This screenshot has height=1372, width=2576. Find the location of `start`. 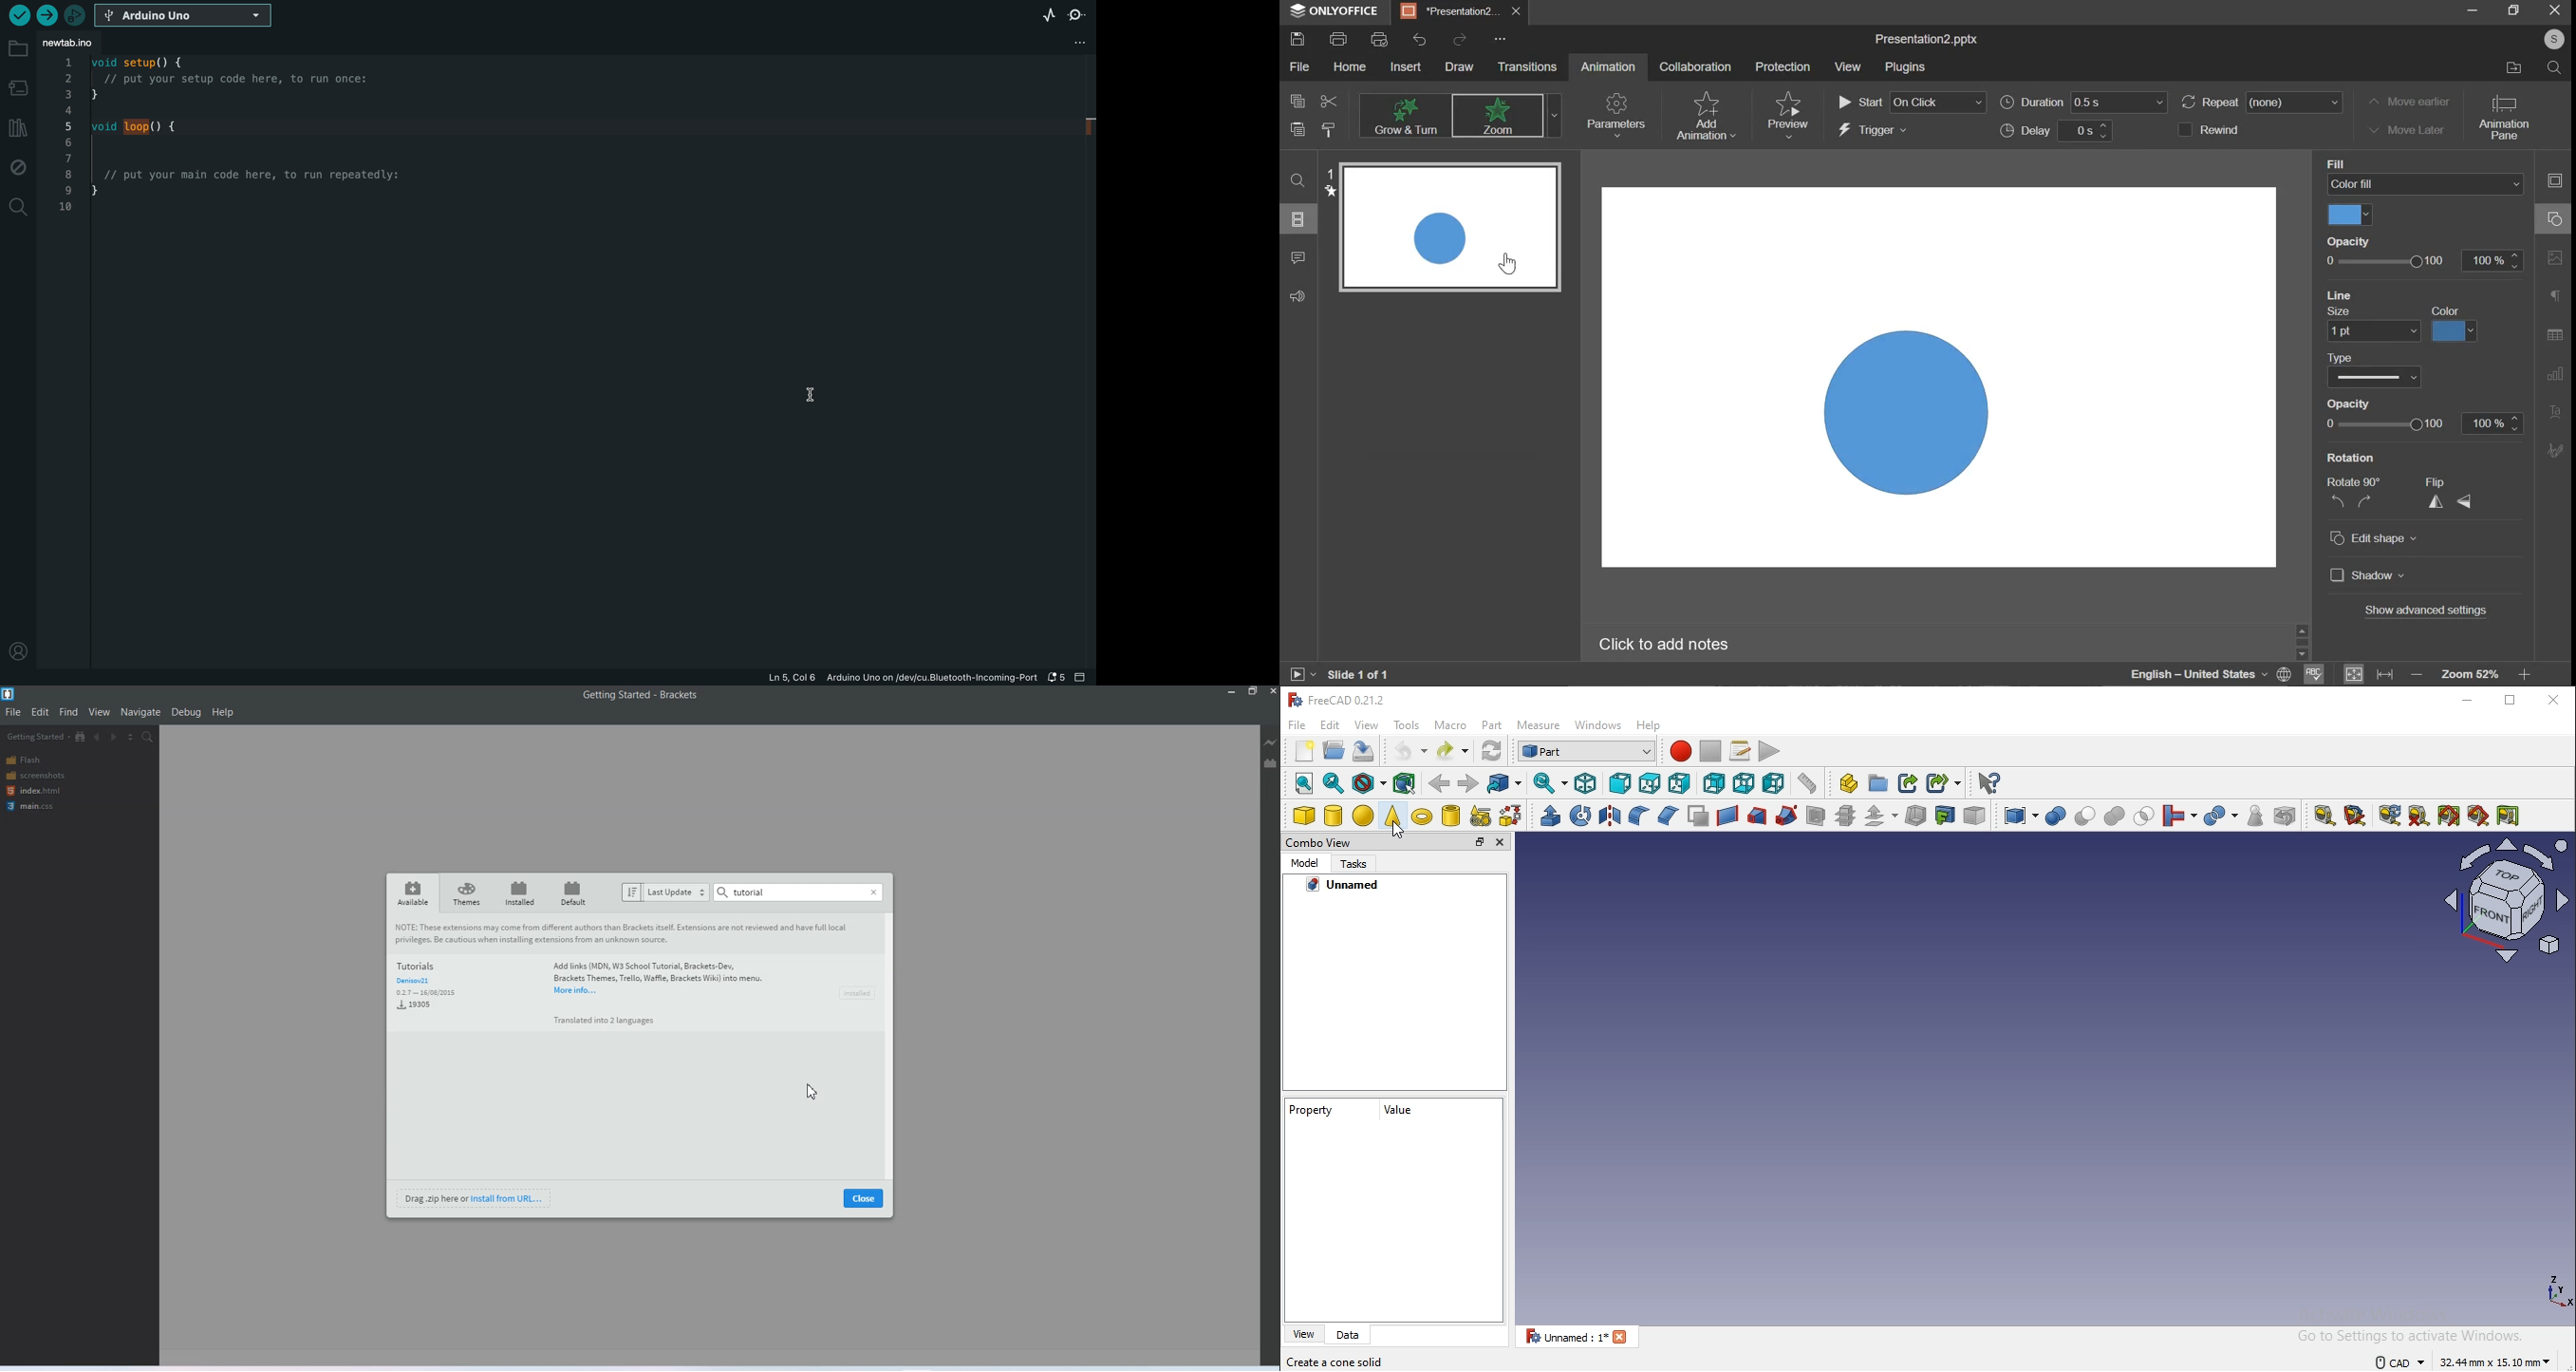

start is located at coordinates (1912, 101).